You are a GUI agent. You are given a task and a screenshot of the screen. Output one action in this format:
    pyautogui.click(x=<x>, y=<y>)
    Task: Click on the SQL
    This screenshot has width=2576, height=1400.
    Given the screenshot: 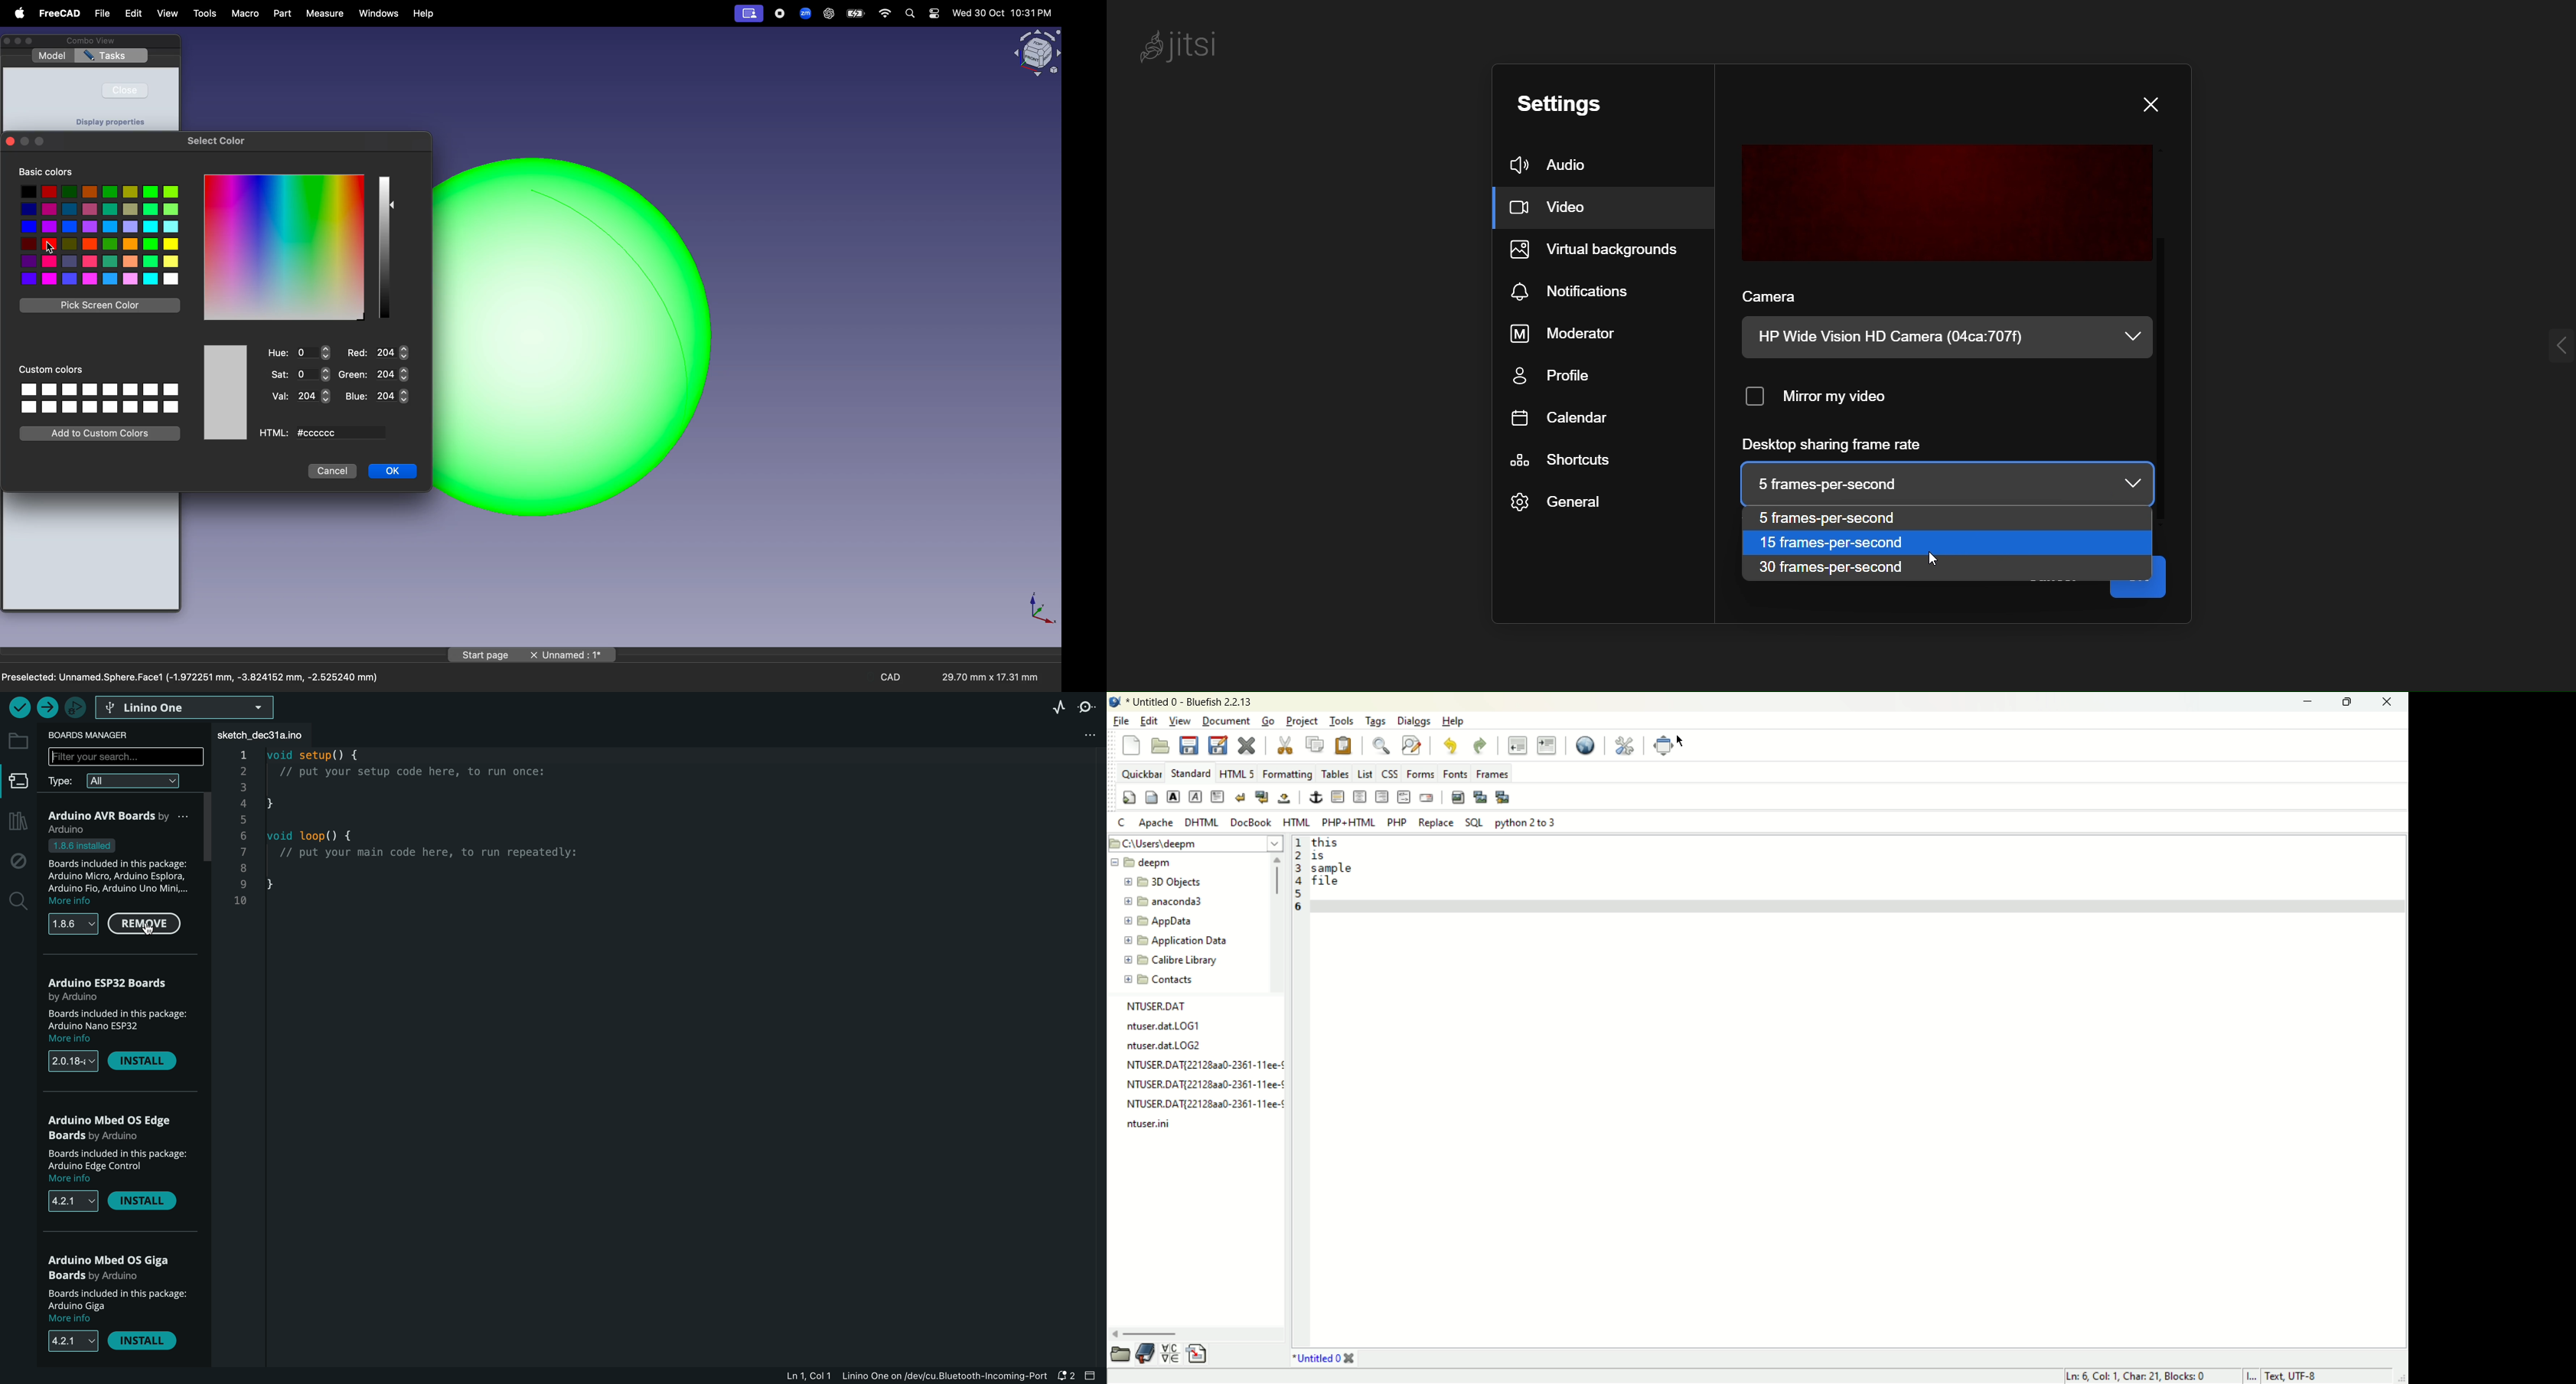 What is the action you would take?
    pyautogui.click(x=1474, y=824)
    